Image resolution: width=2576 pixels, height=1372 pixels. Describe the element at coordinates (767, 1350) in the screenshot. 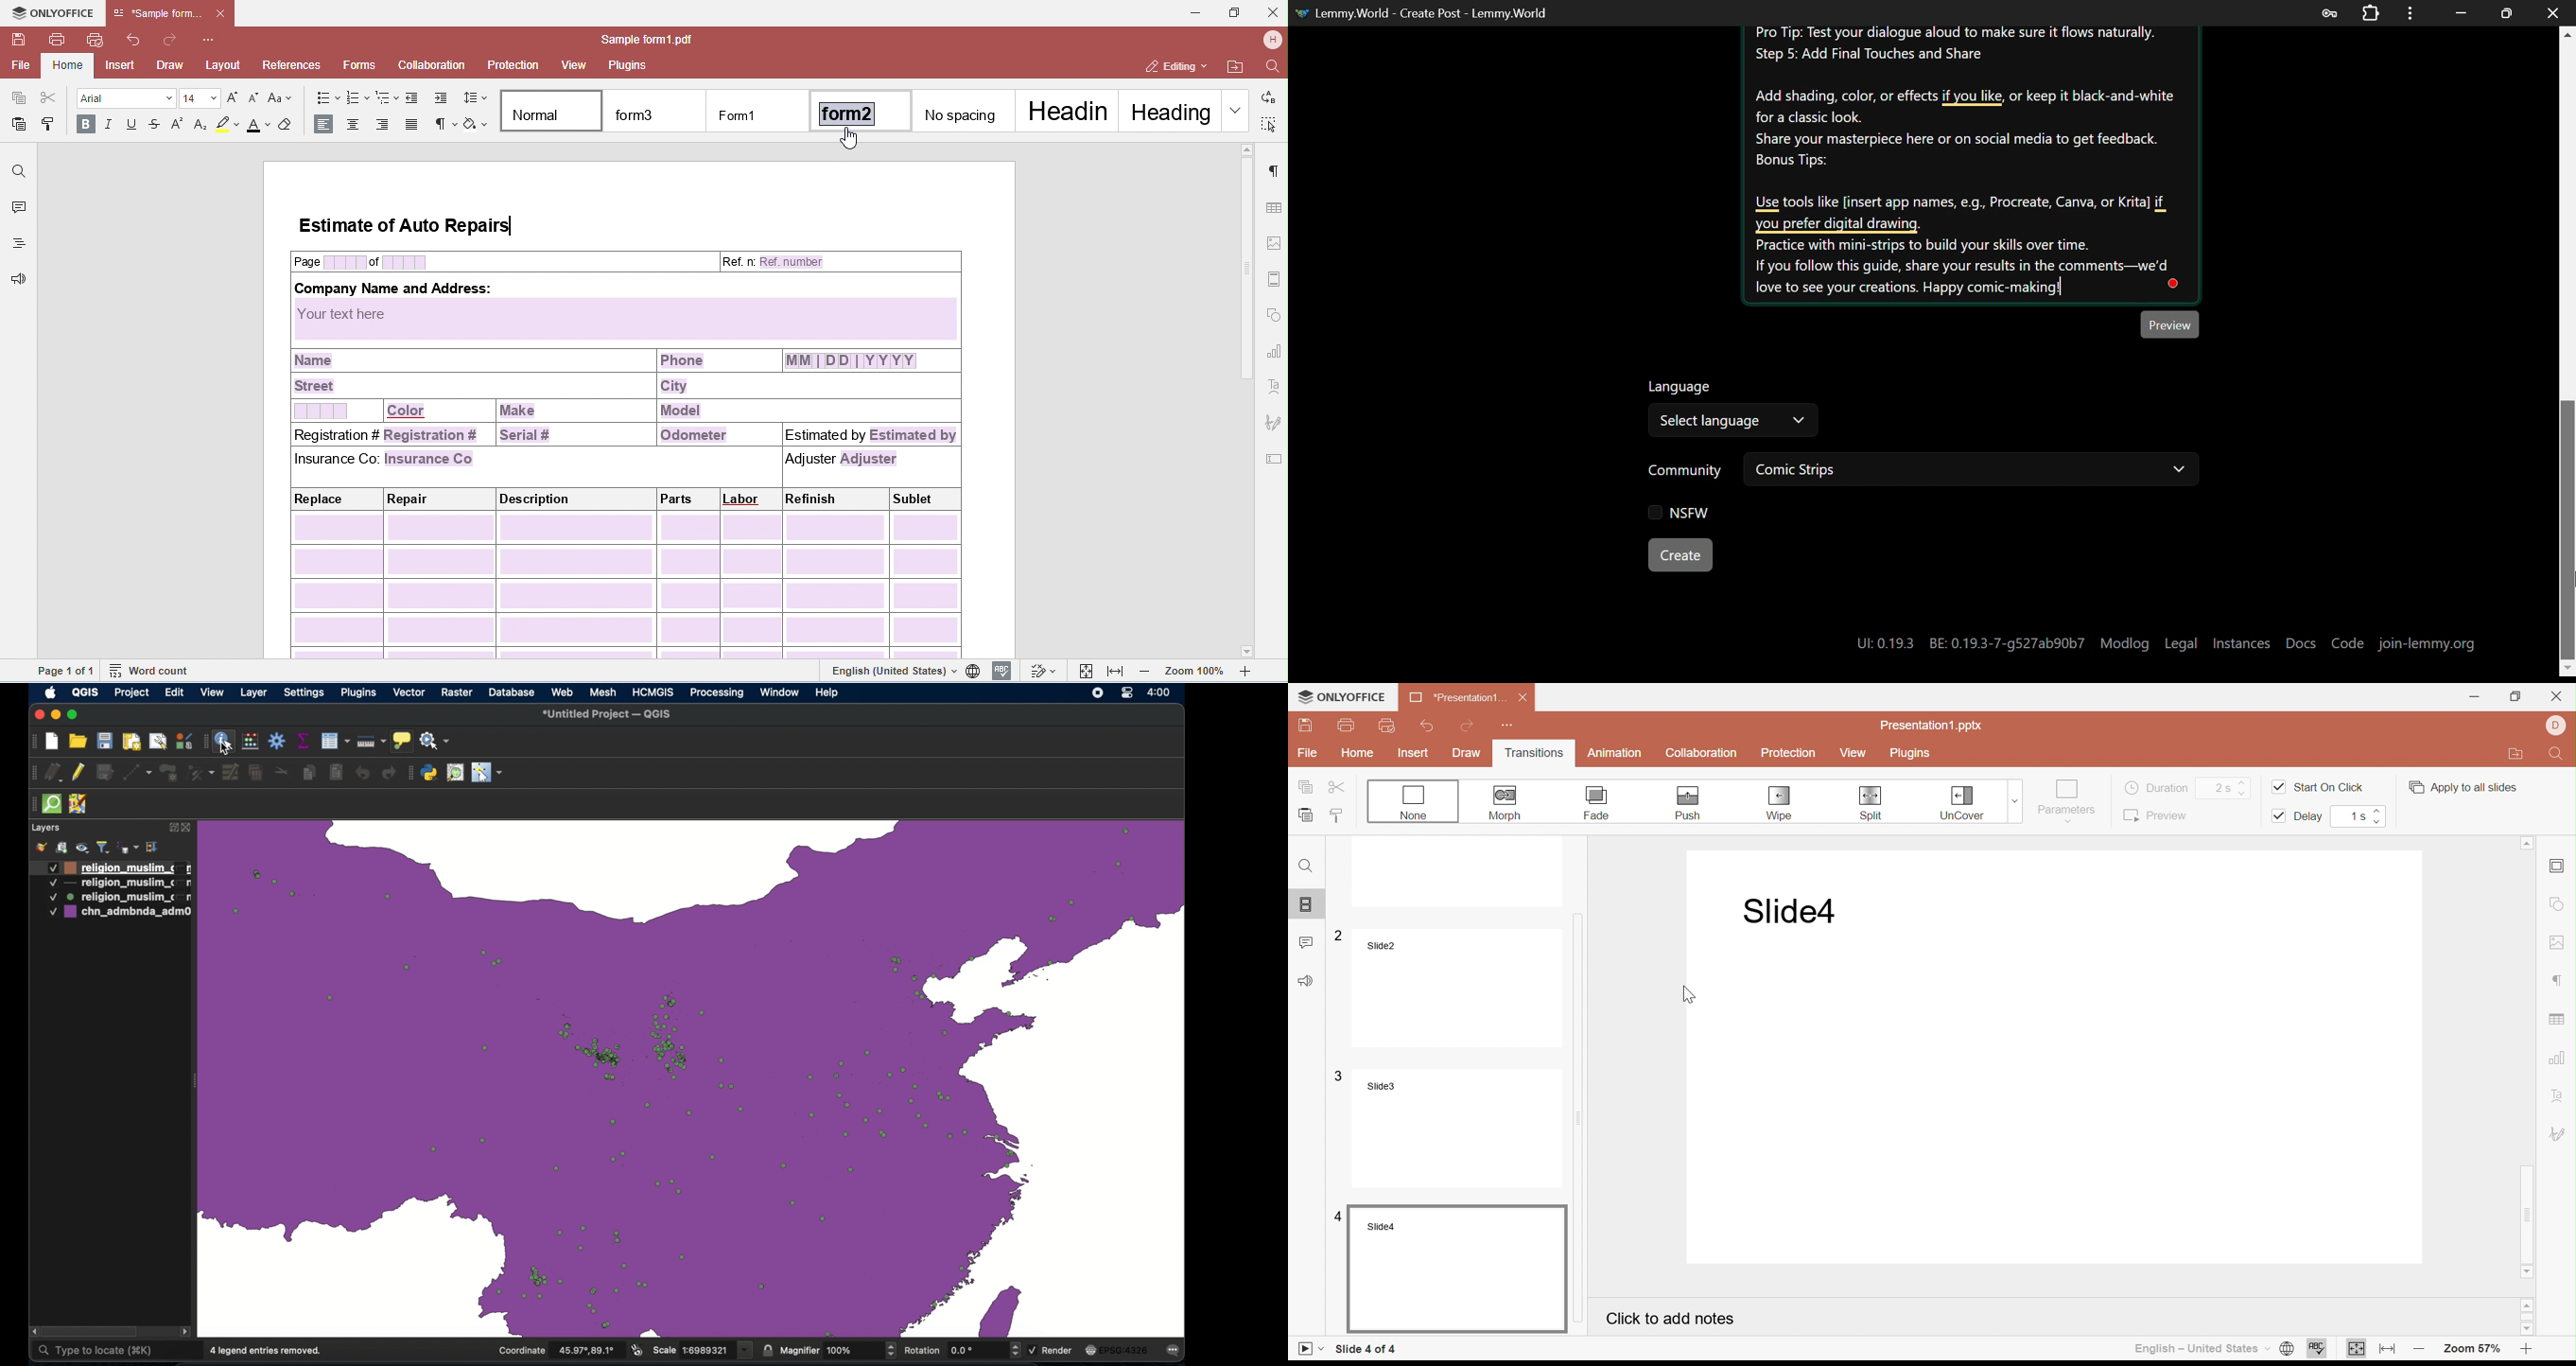

I see `lock scale` at that location.